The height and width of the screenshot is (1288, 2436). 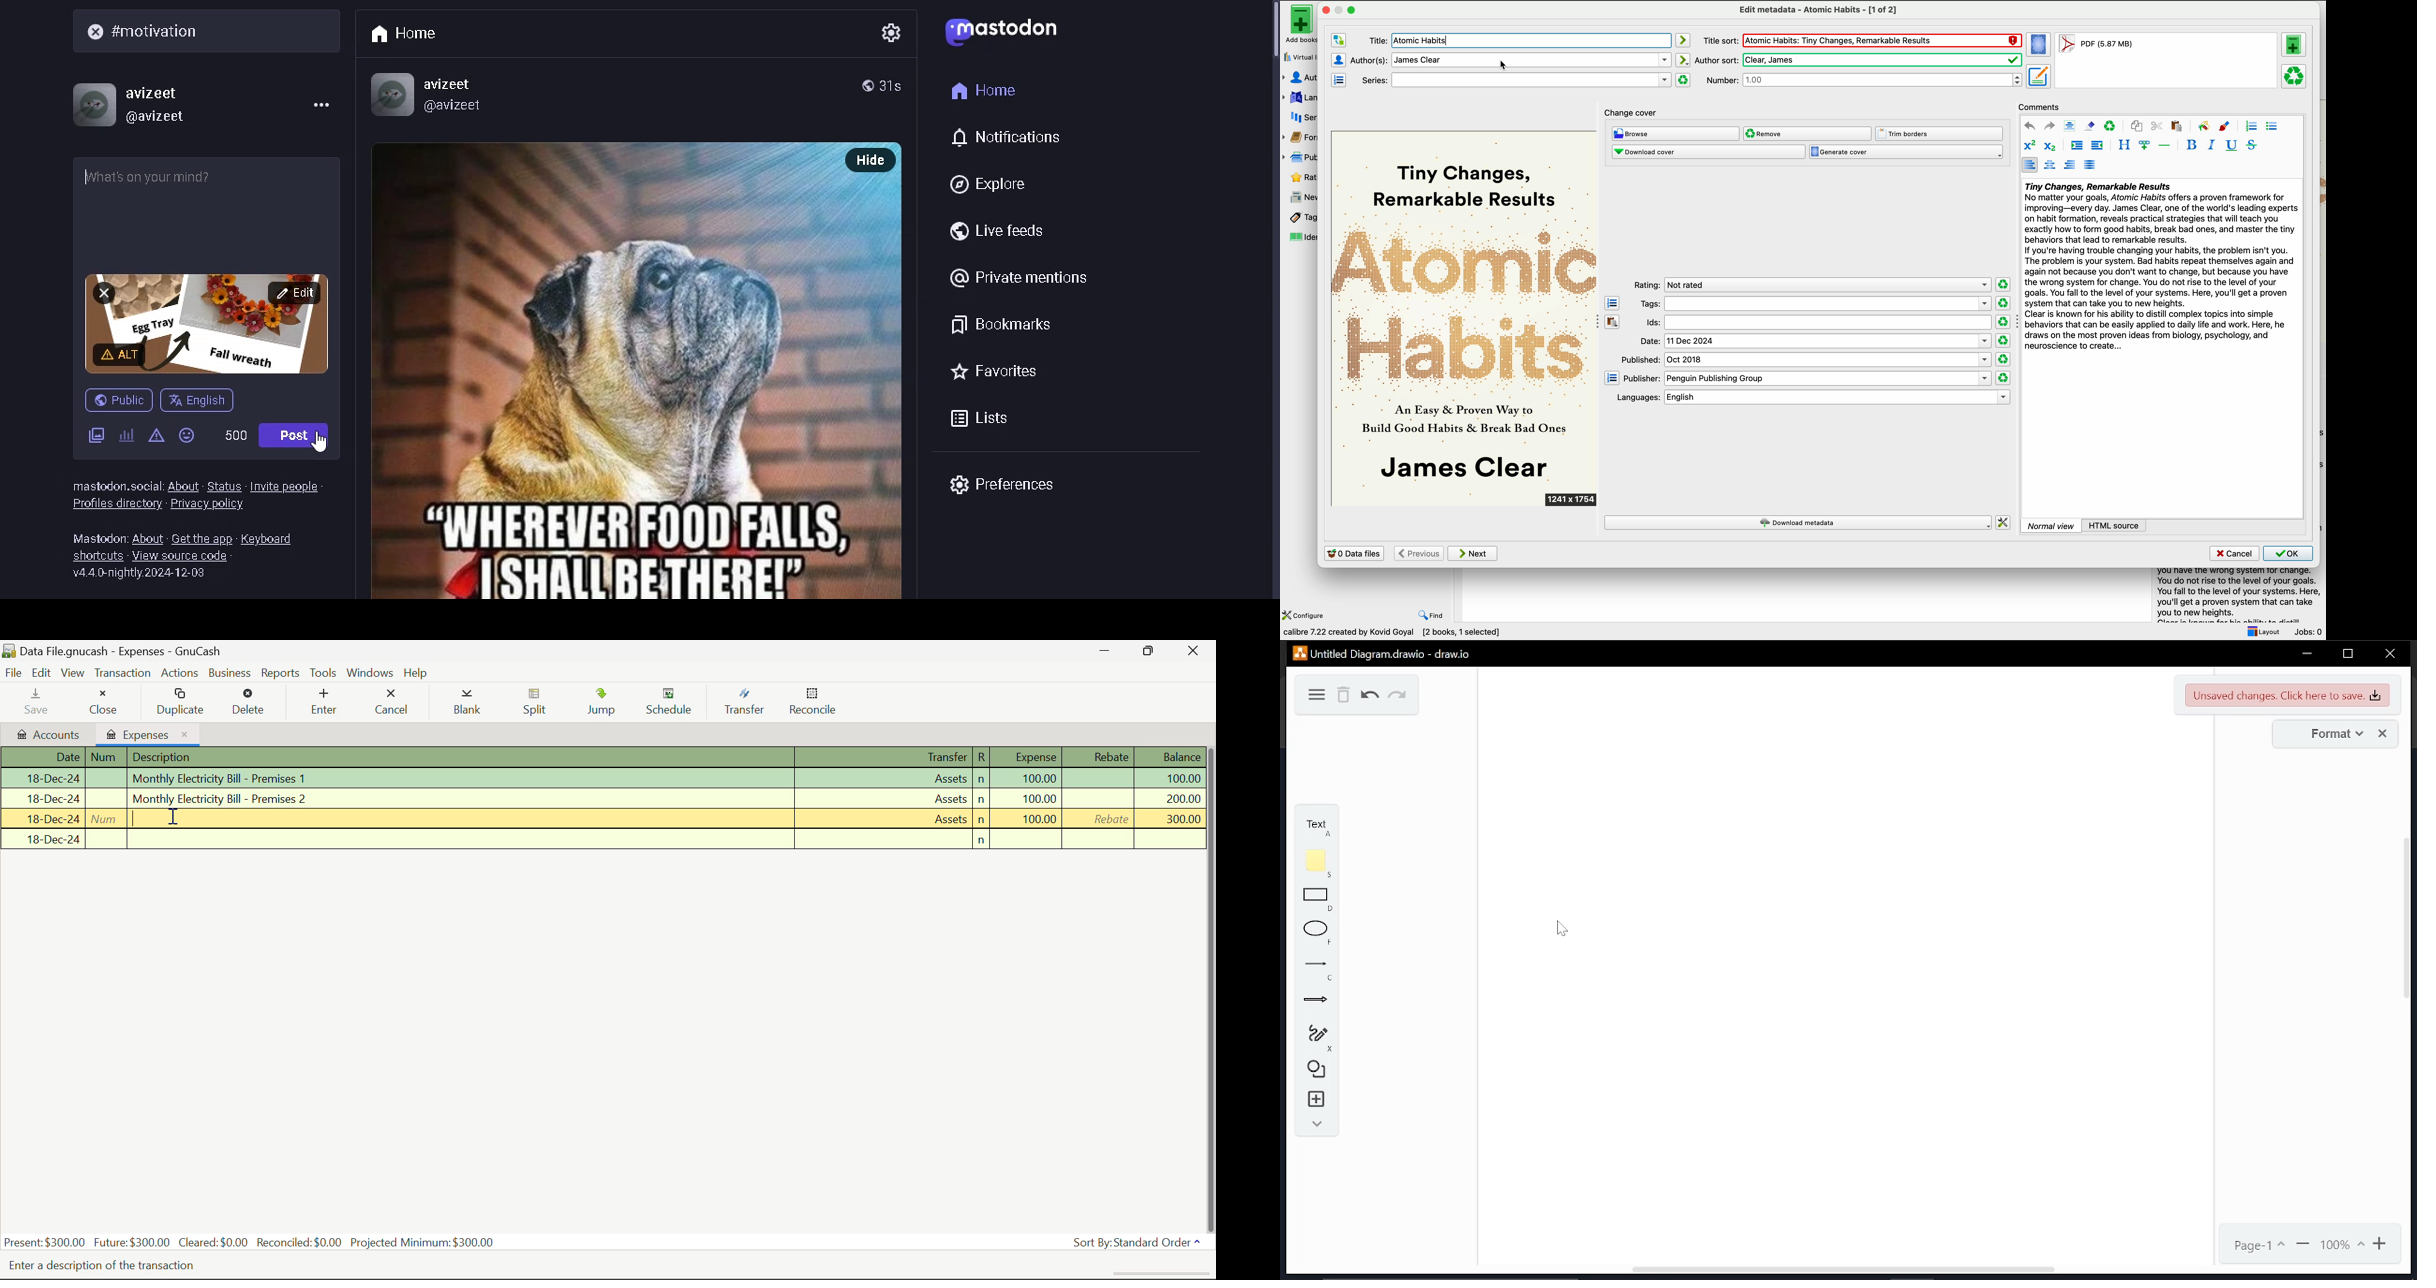 What do you see at coordinates (1859, 59) in the screenshot?
I see `author sort:` at bounding box center [1859, 59].